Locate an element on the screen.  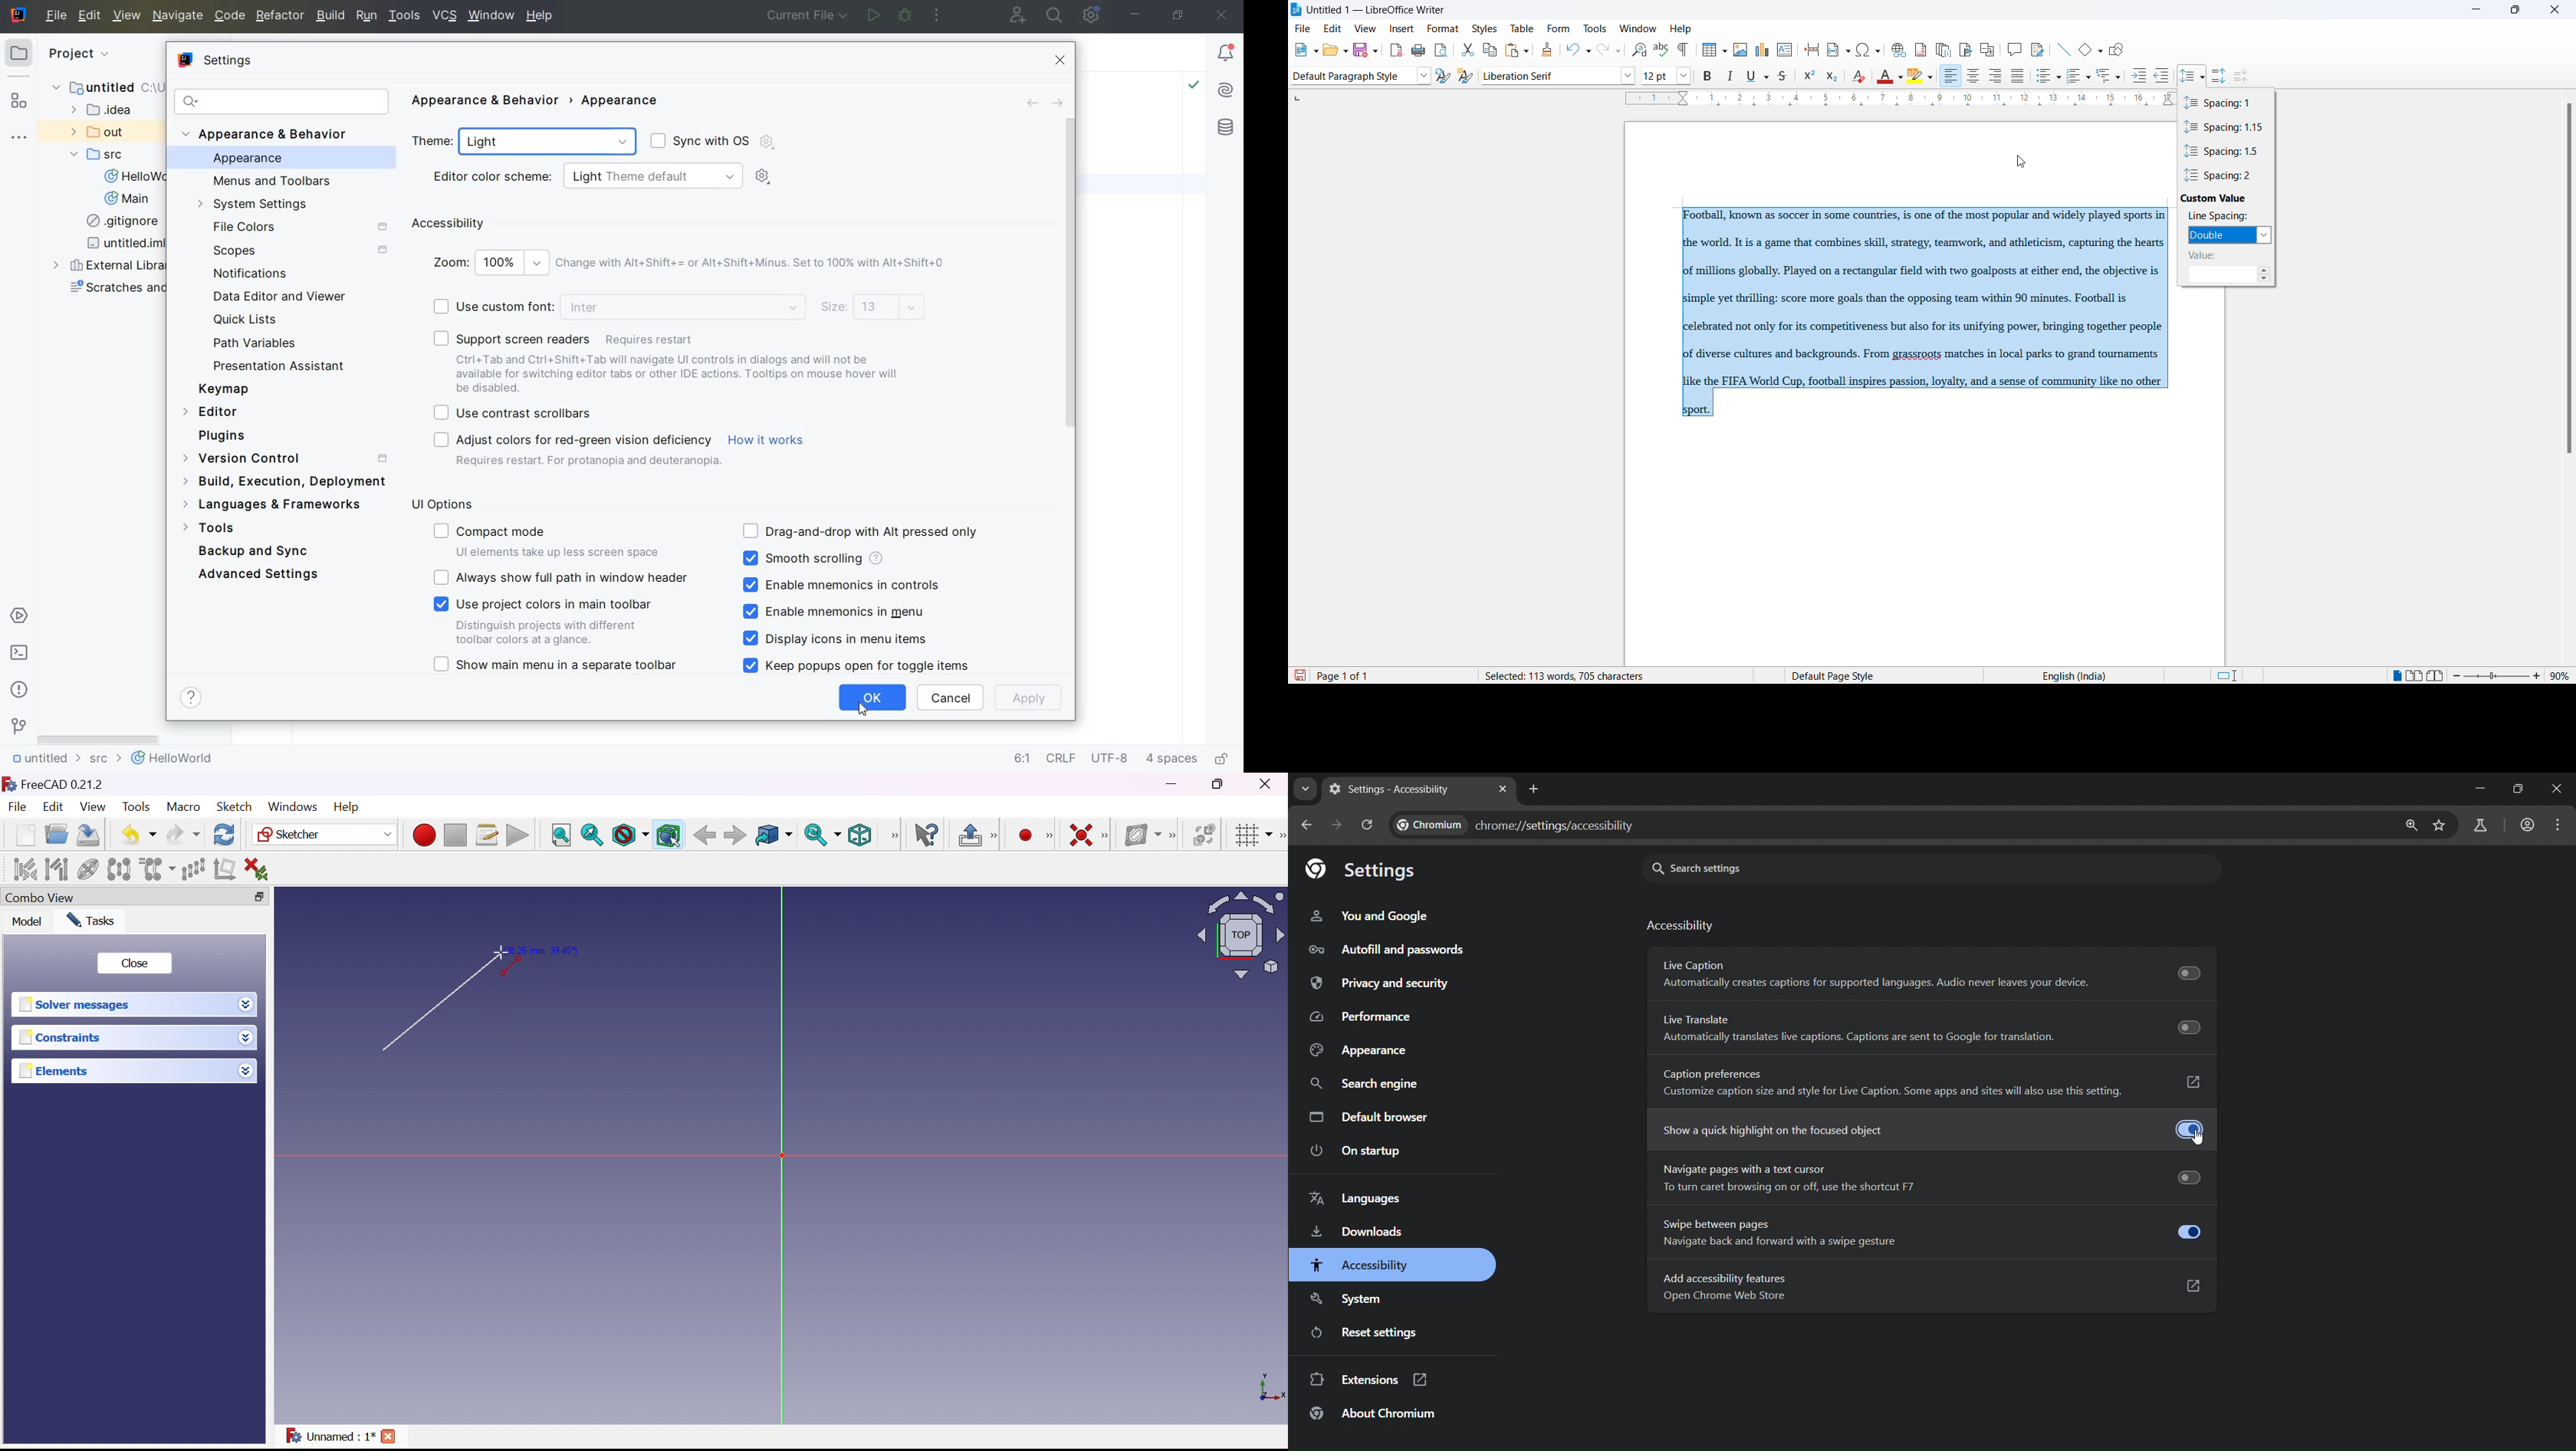
Draw style is located at coordinates (631, 835).